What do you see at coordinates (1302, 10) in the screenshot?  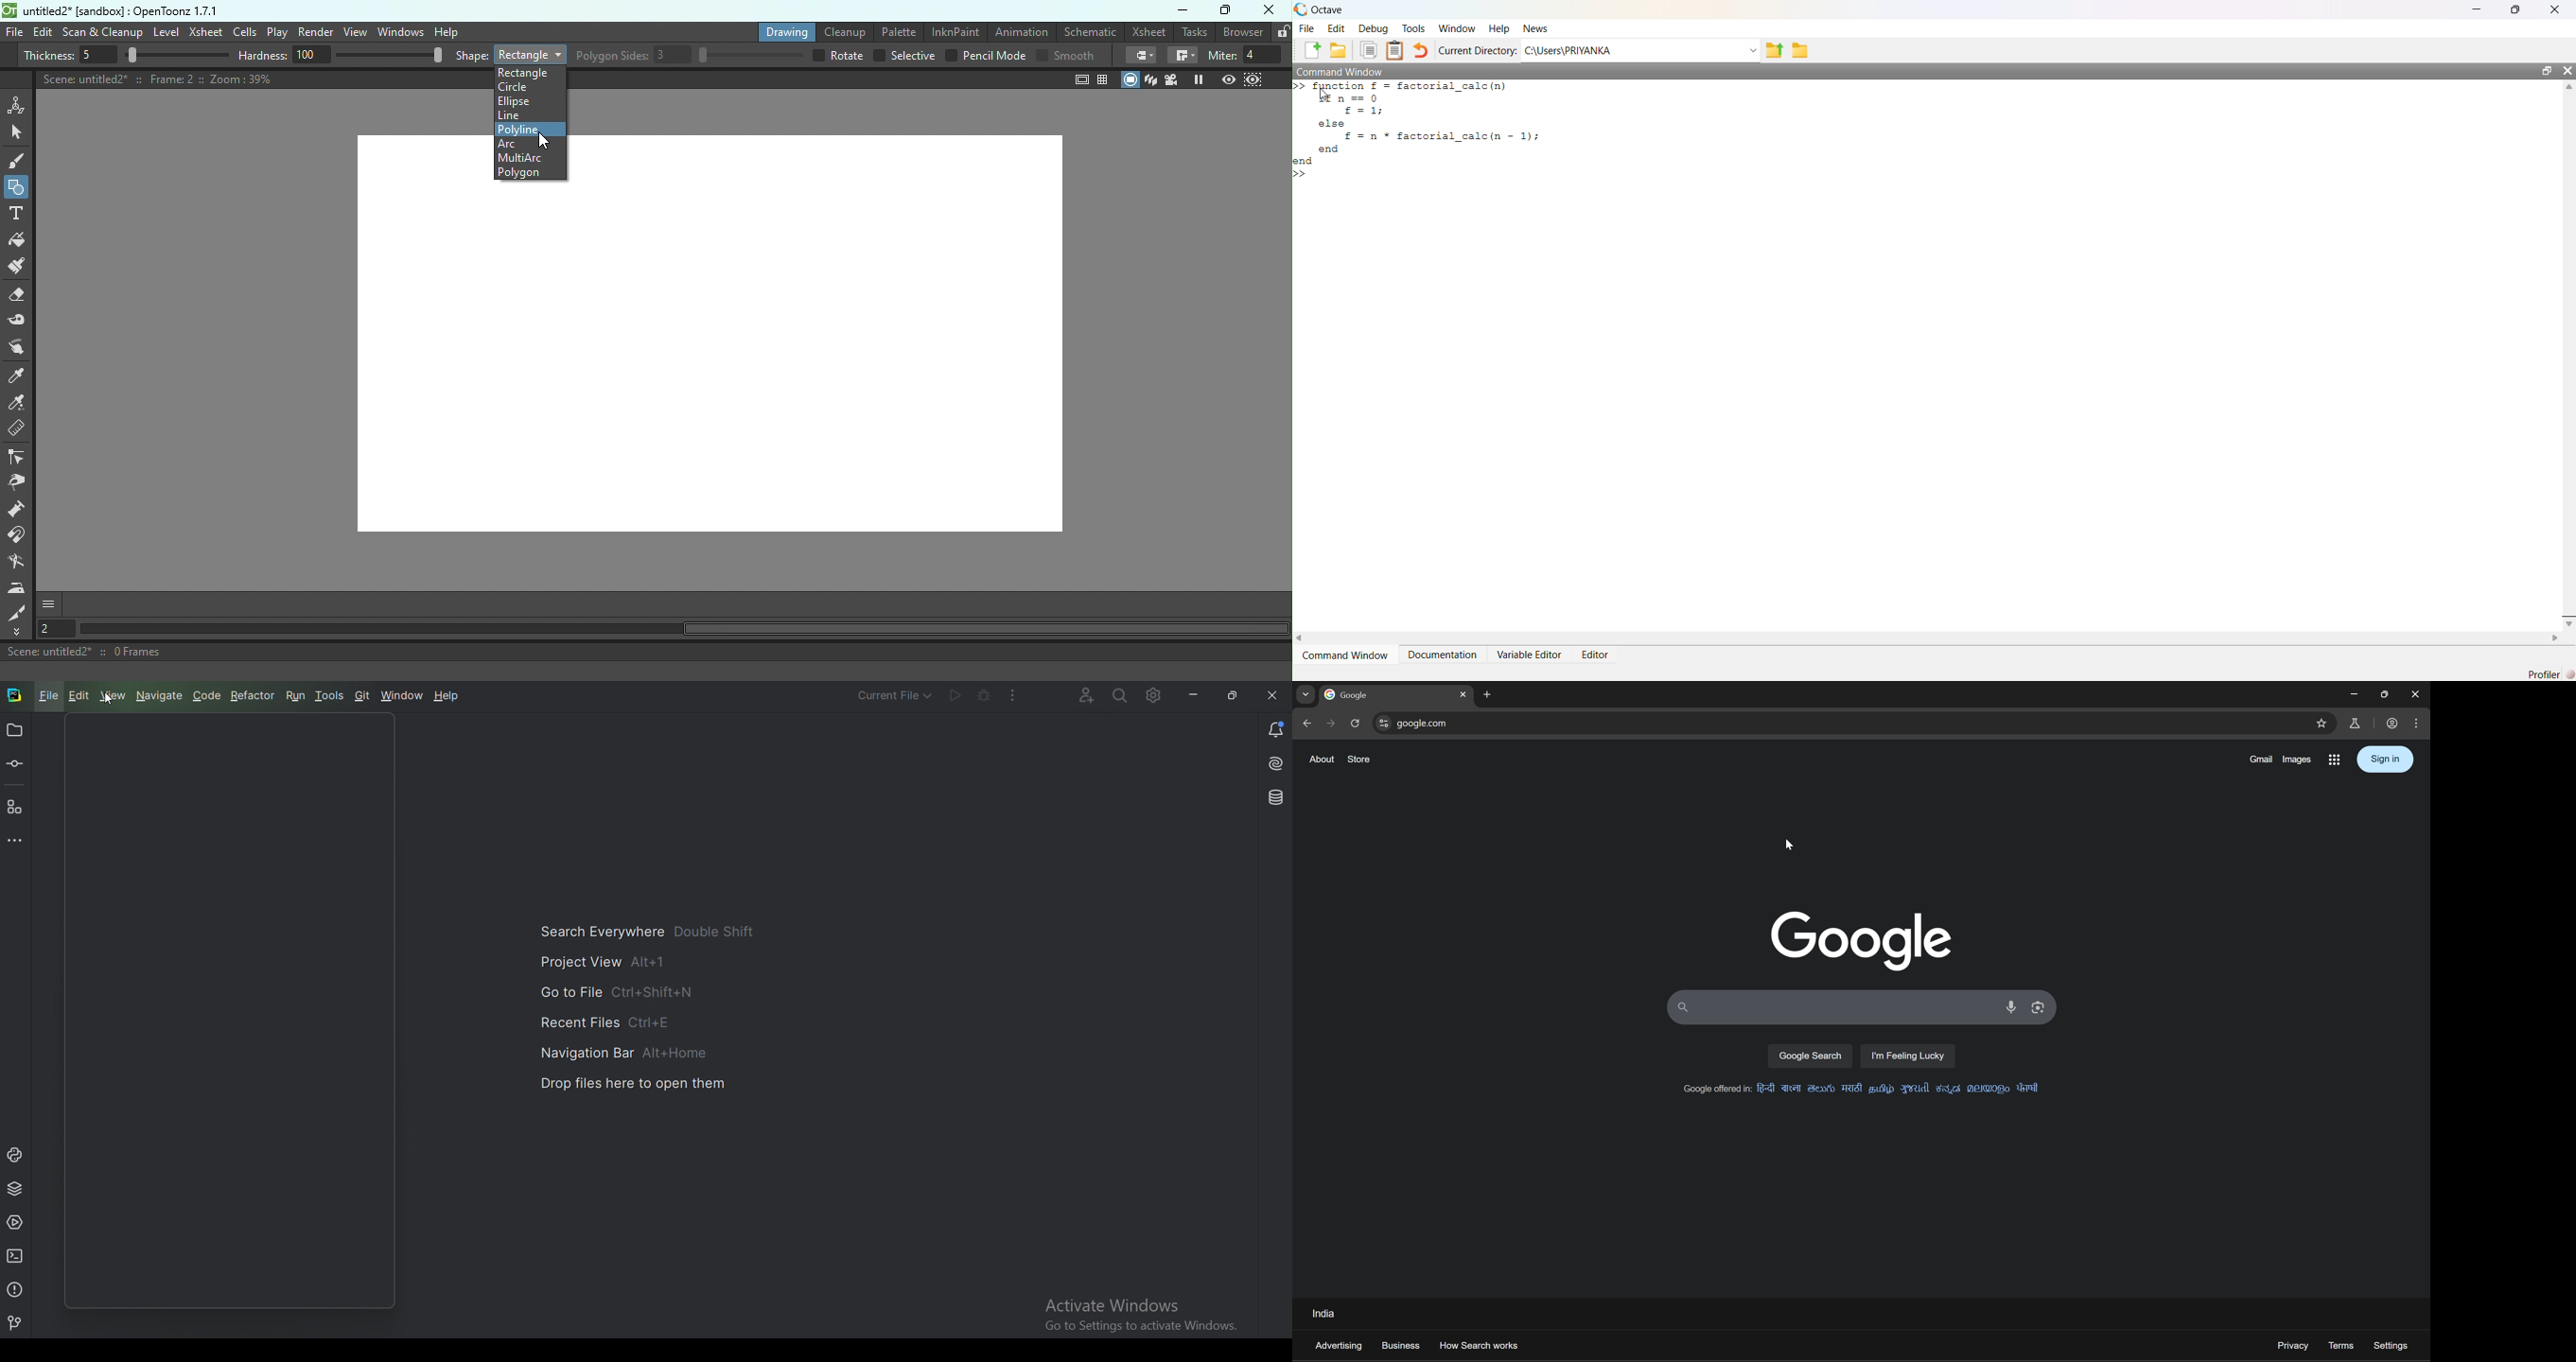 I see `logo` at bounding box center [1302, 10].